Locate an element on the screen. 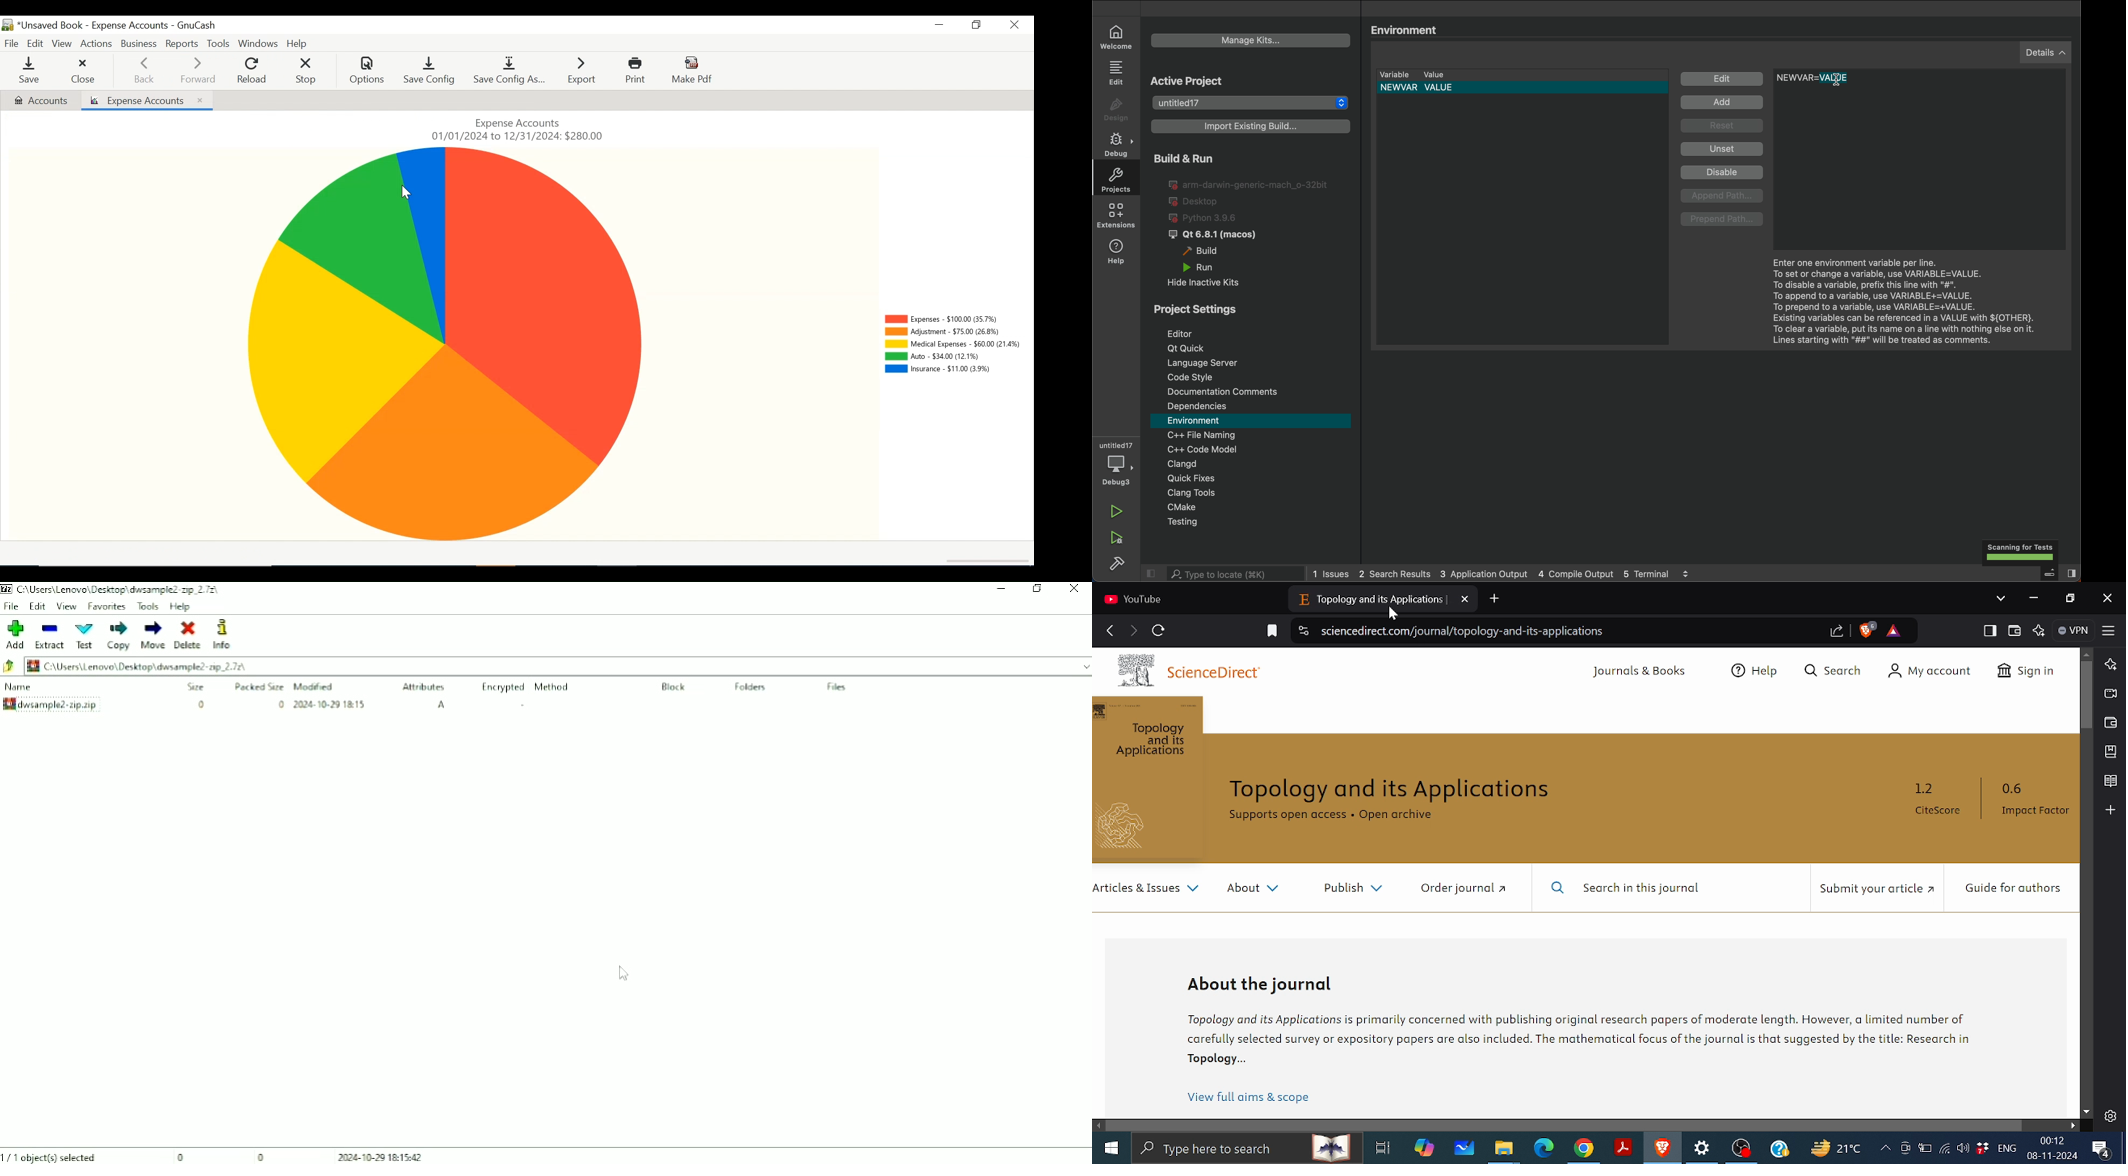 Image resolution: width=2128 pixels, height=1176 pixels. Modified is located at coordinates (317, 686).